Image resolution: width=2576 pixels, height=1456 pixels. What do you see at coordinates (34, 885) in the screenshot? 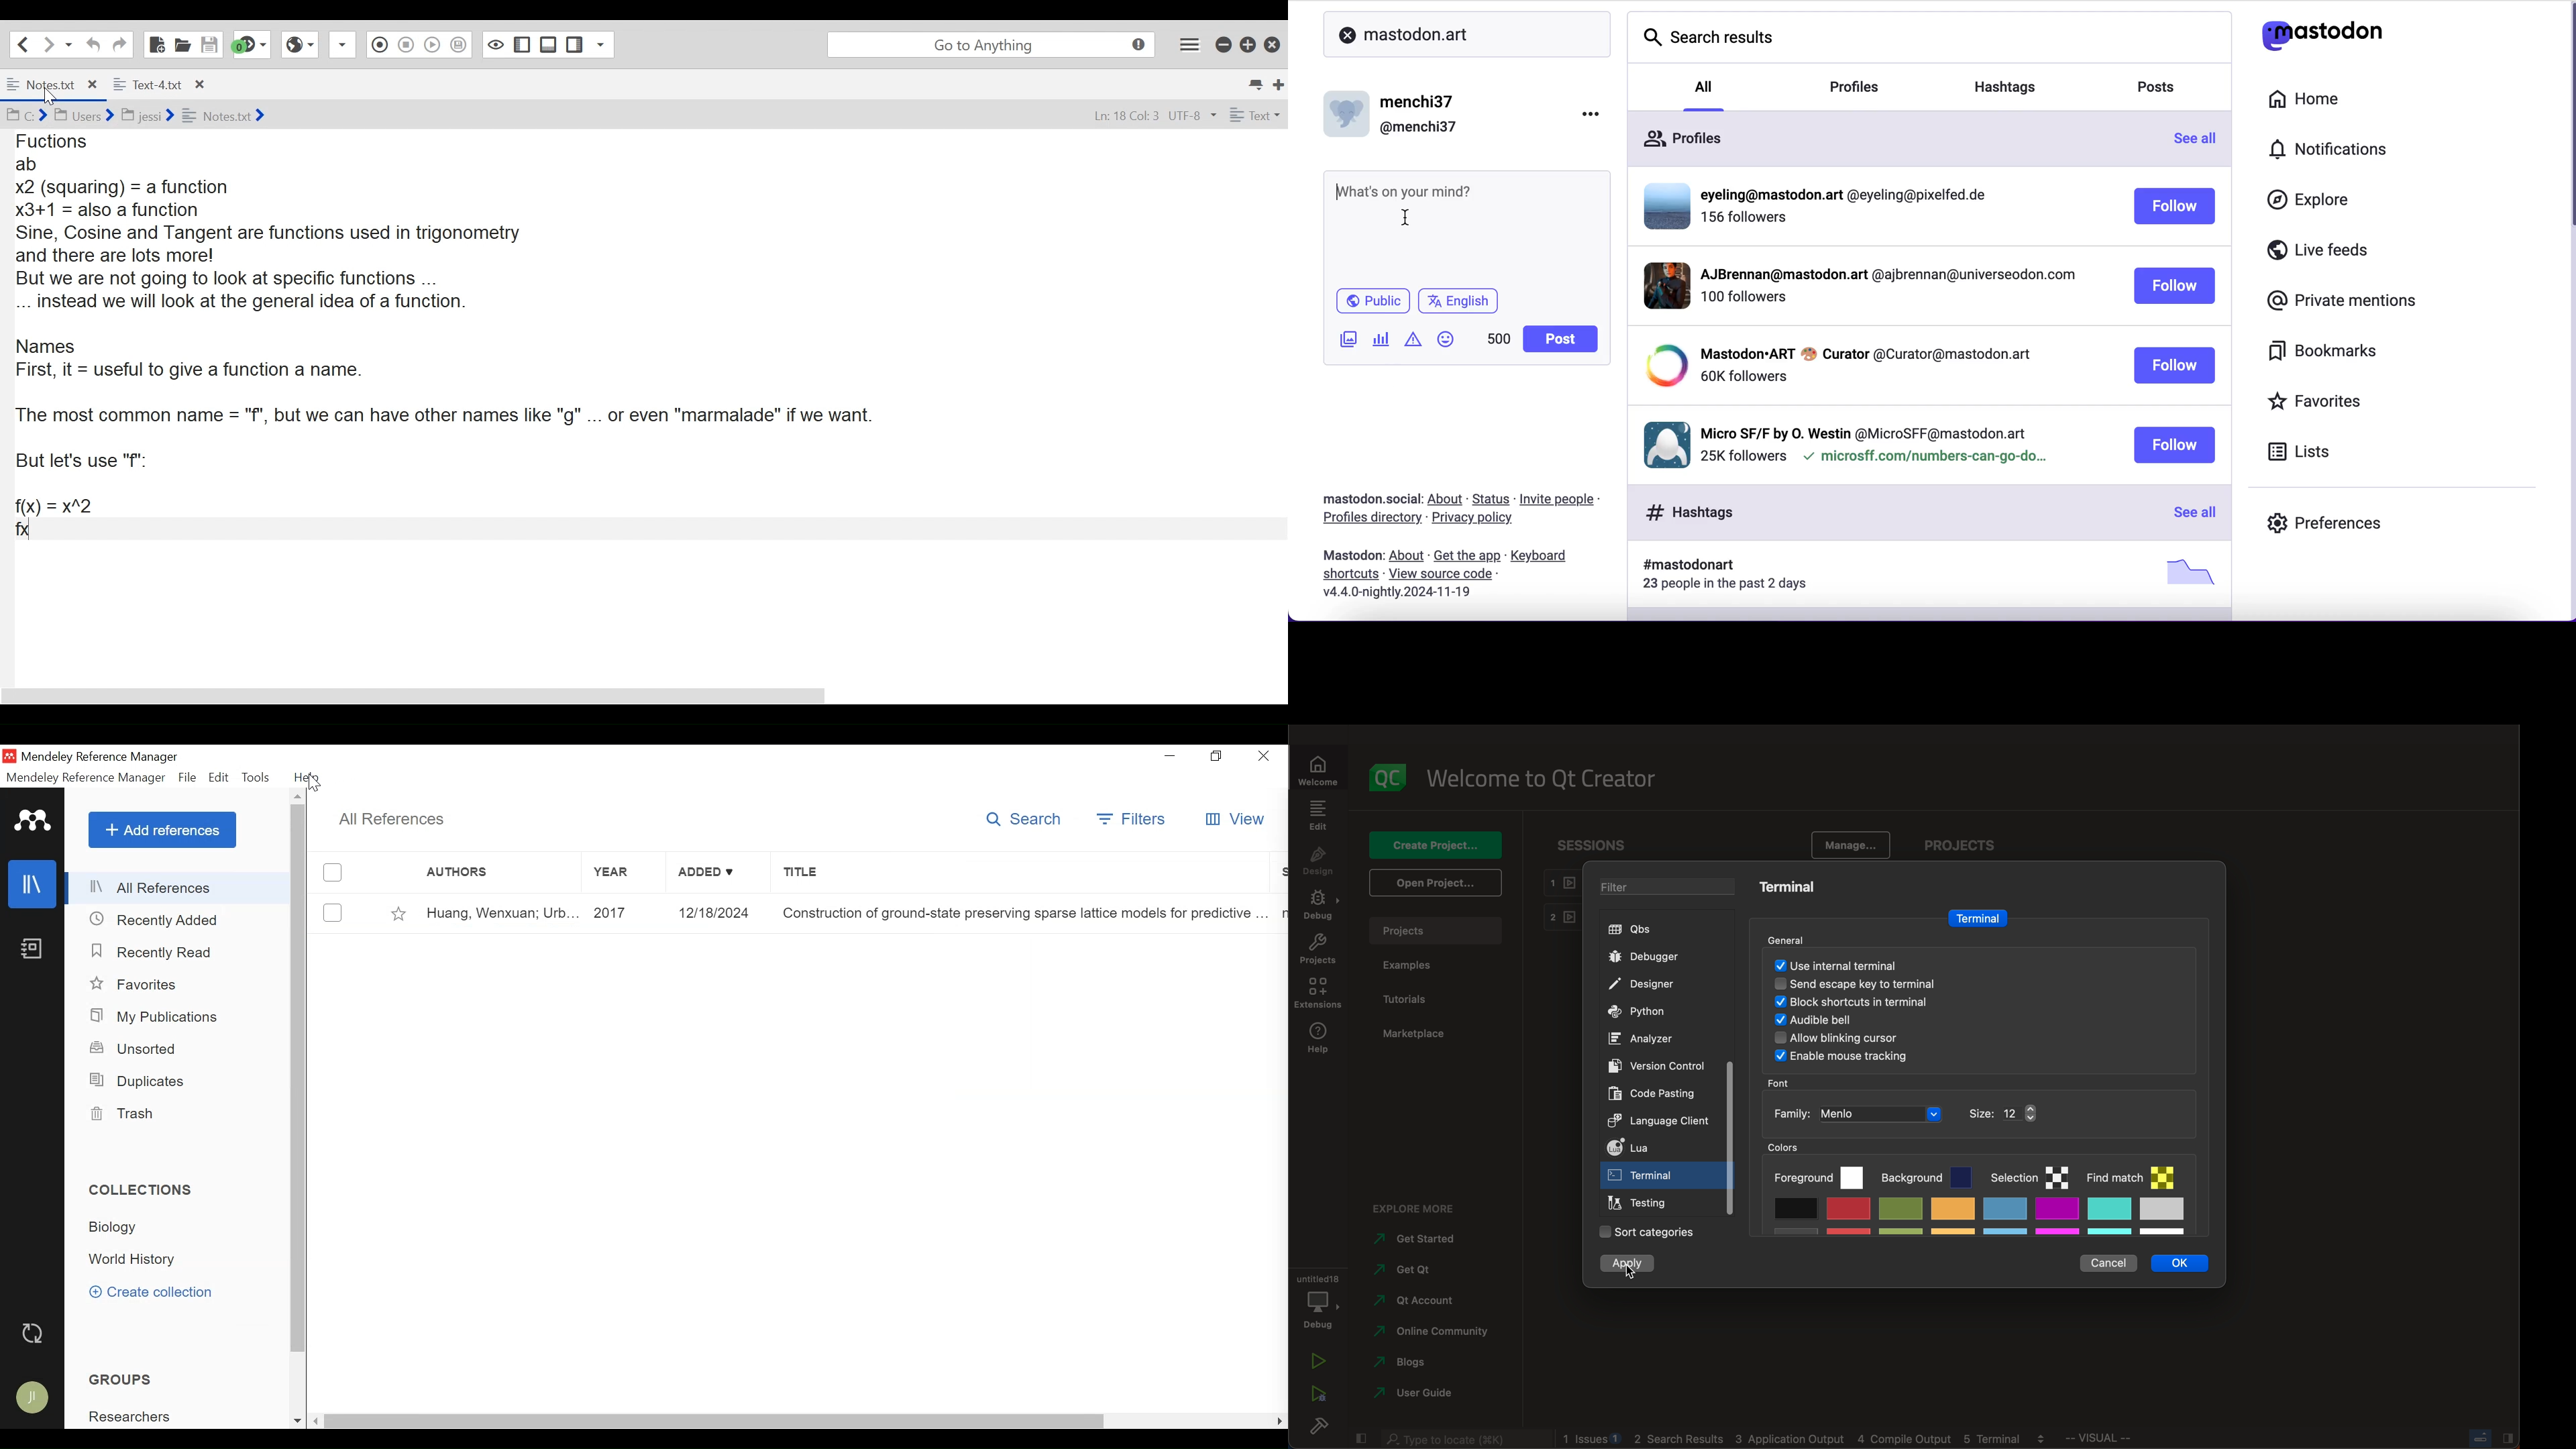
I see `Library` at bounding box center [34, 885].